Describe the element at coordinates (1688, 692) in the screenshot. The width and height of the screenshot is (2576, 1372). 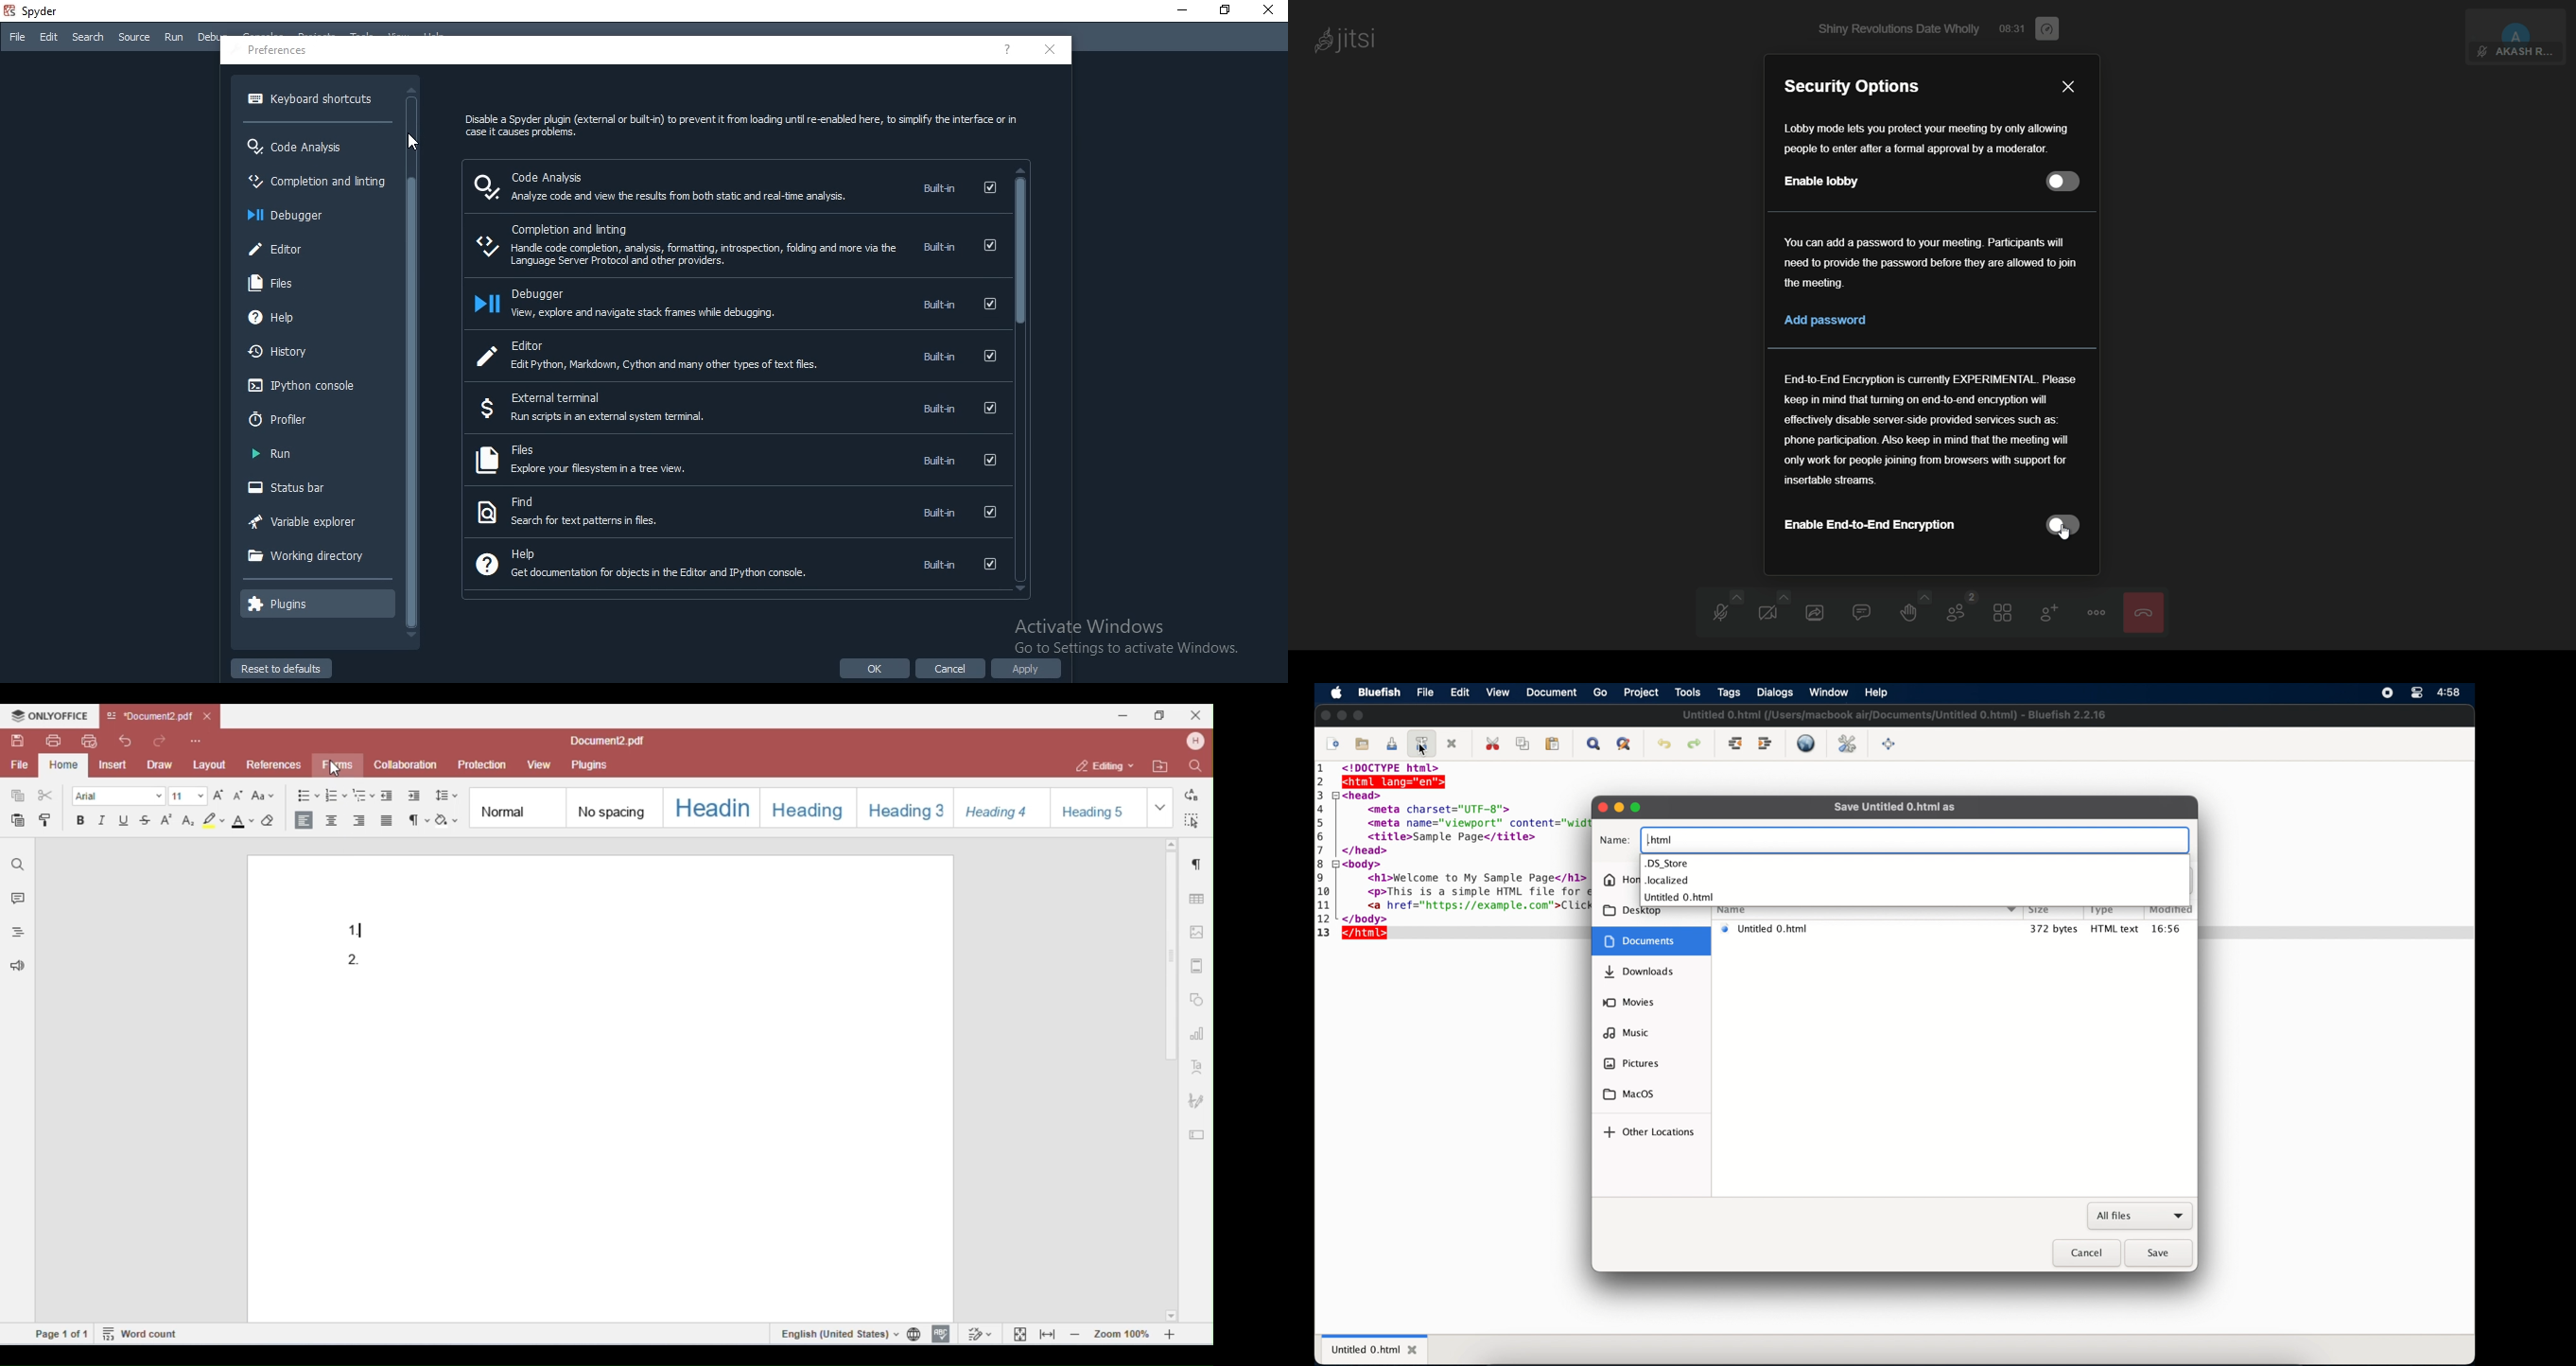
I see `tools` at that location.